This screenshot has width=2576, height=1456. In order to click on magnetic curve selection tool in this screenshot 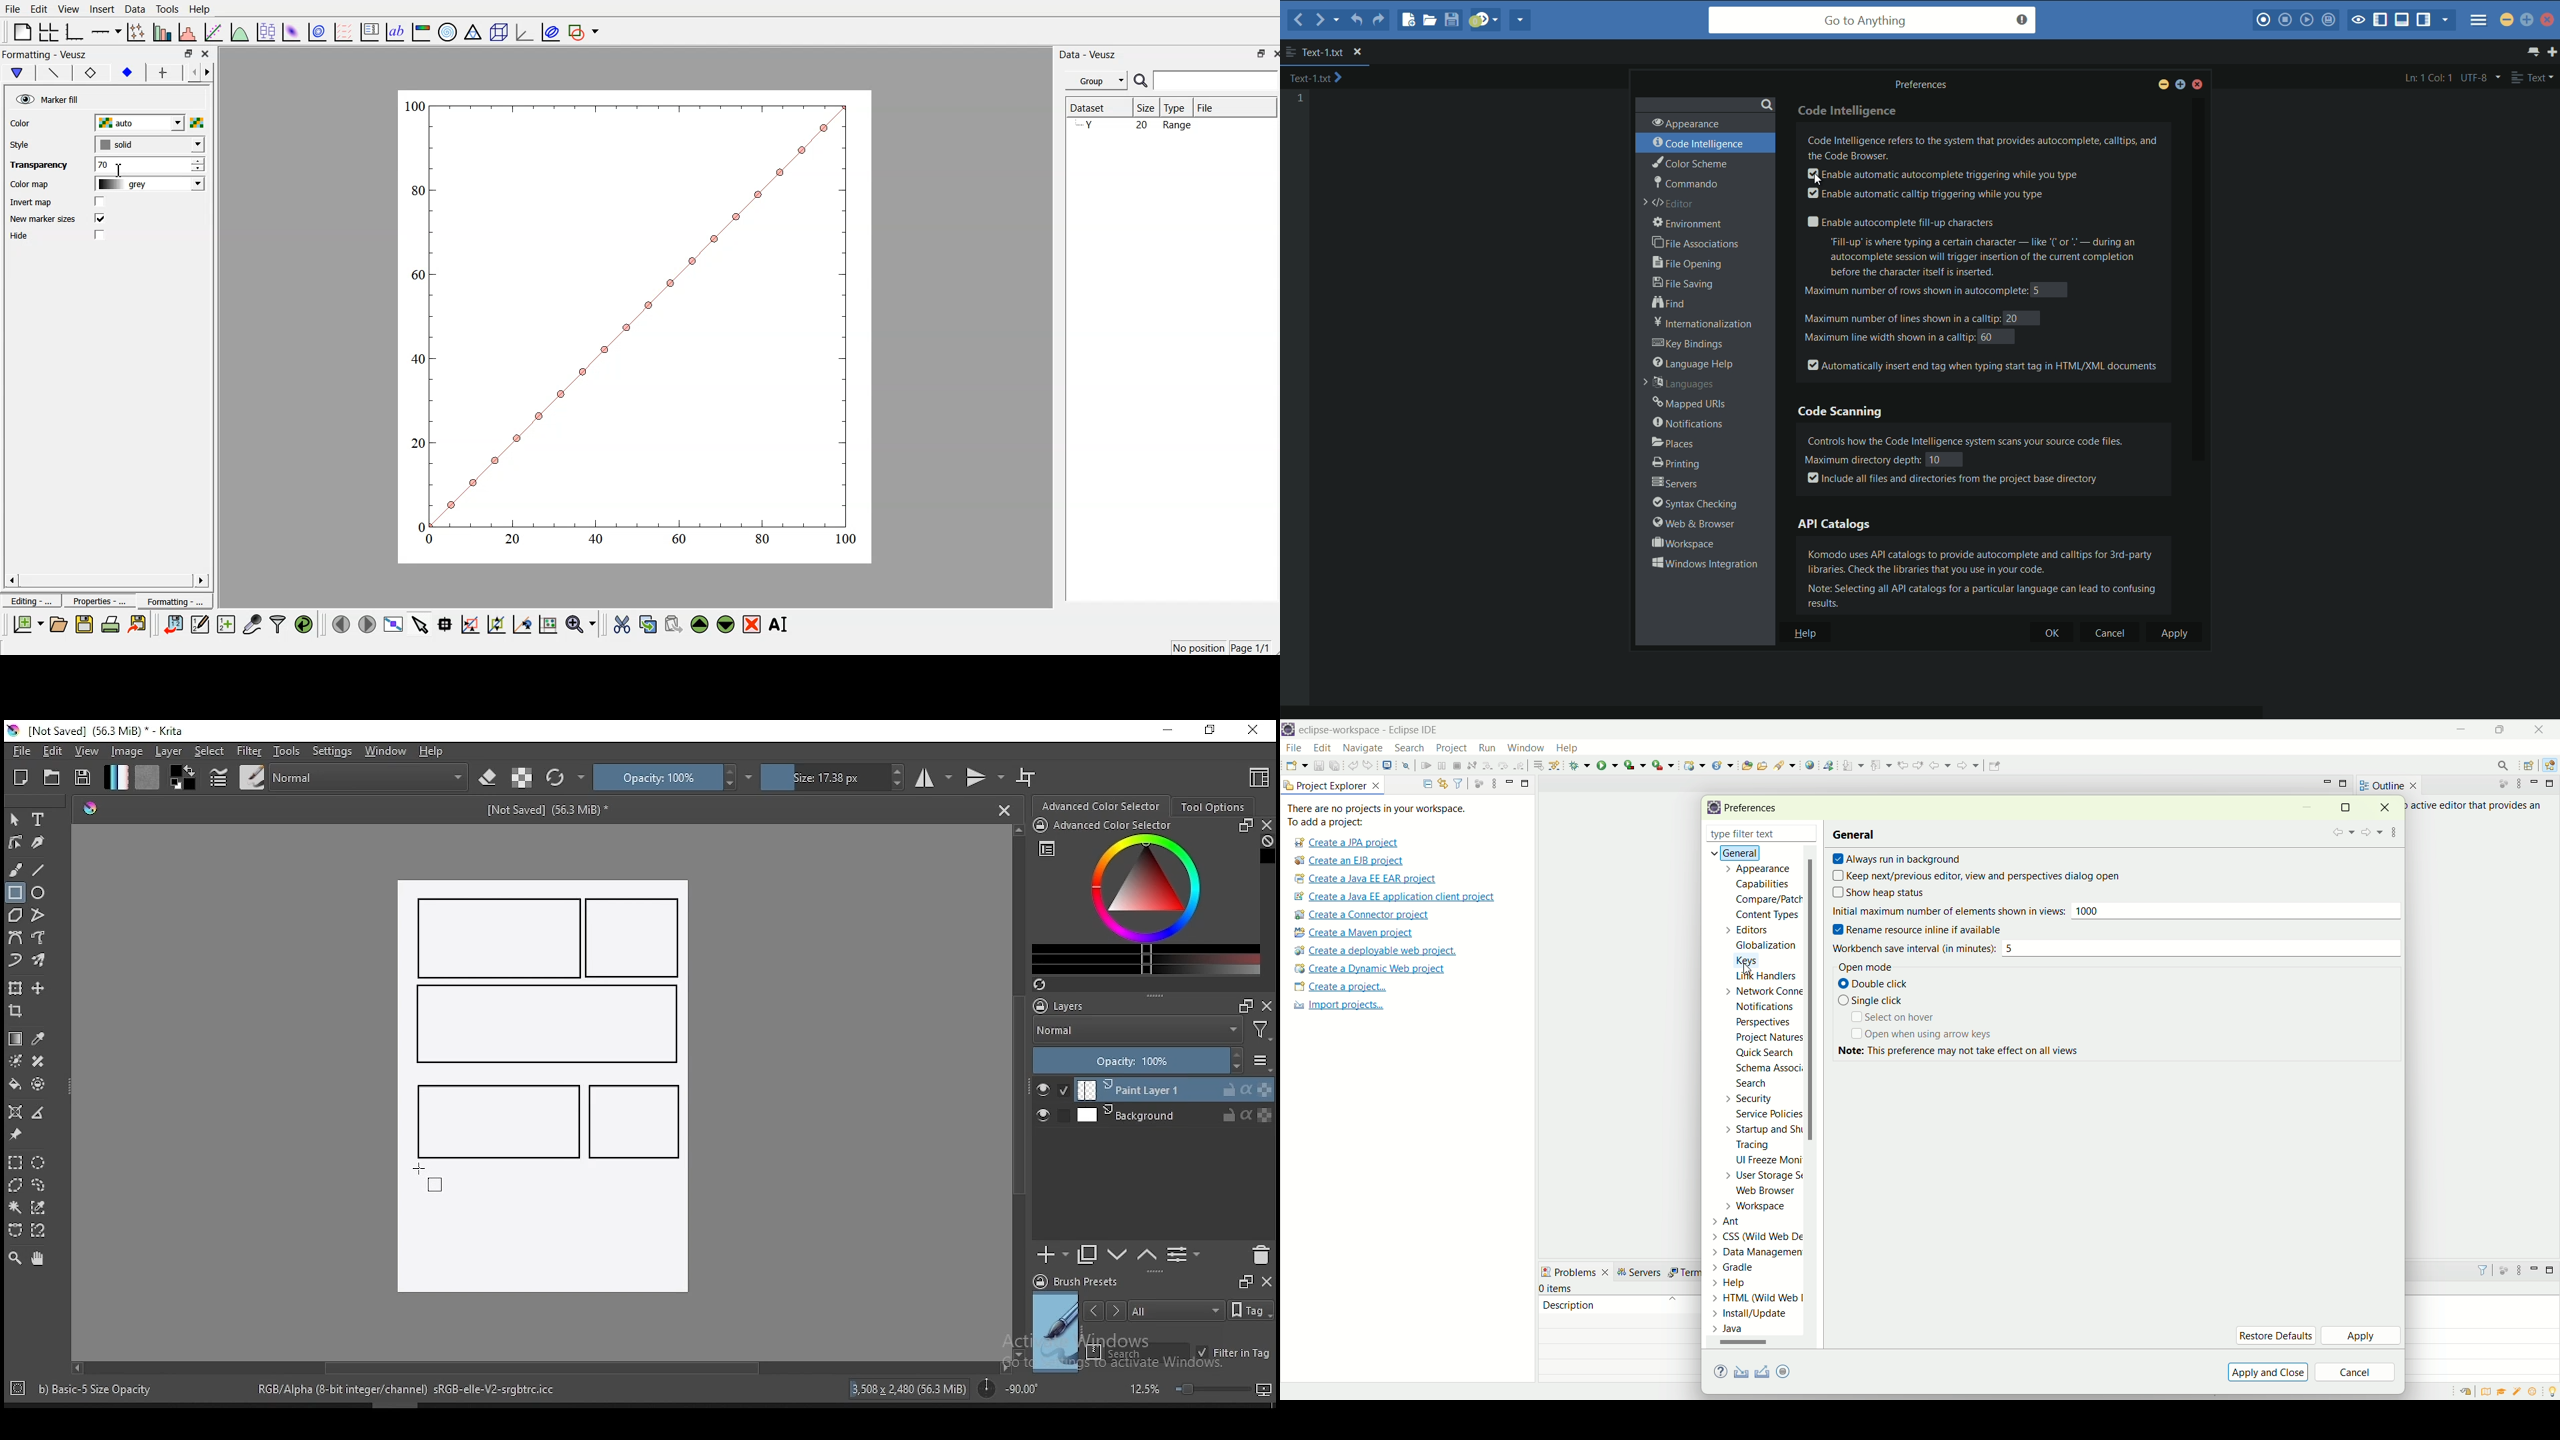, I will do `click(36, 1230)`.